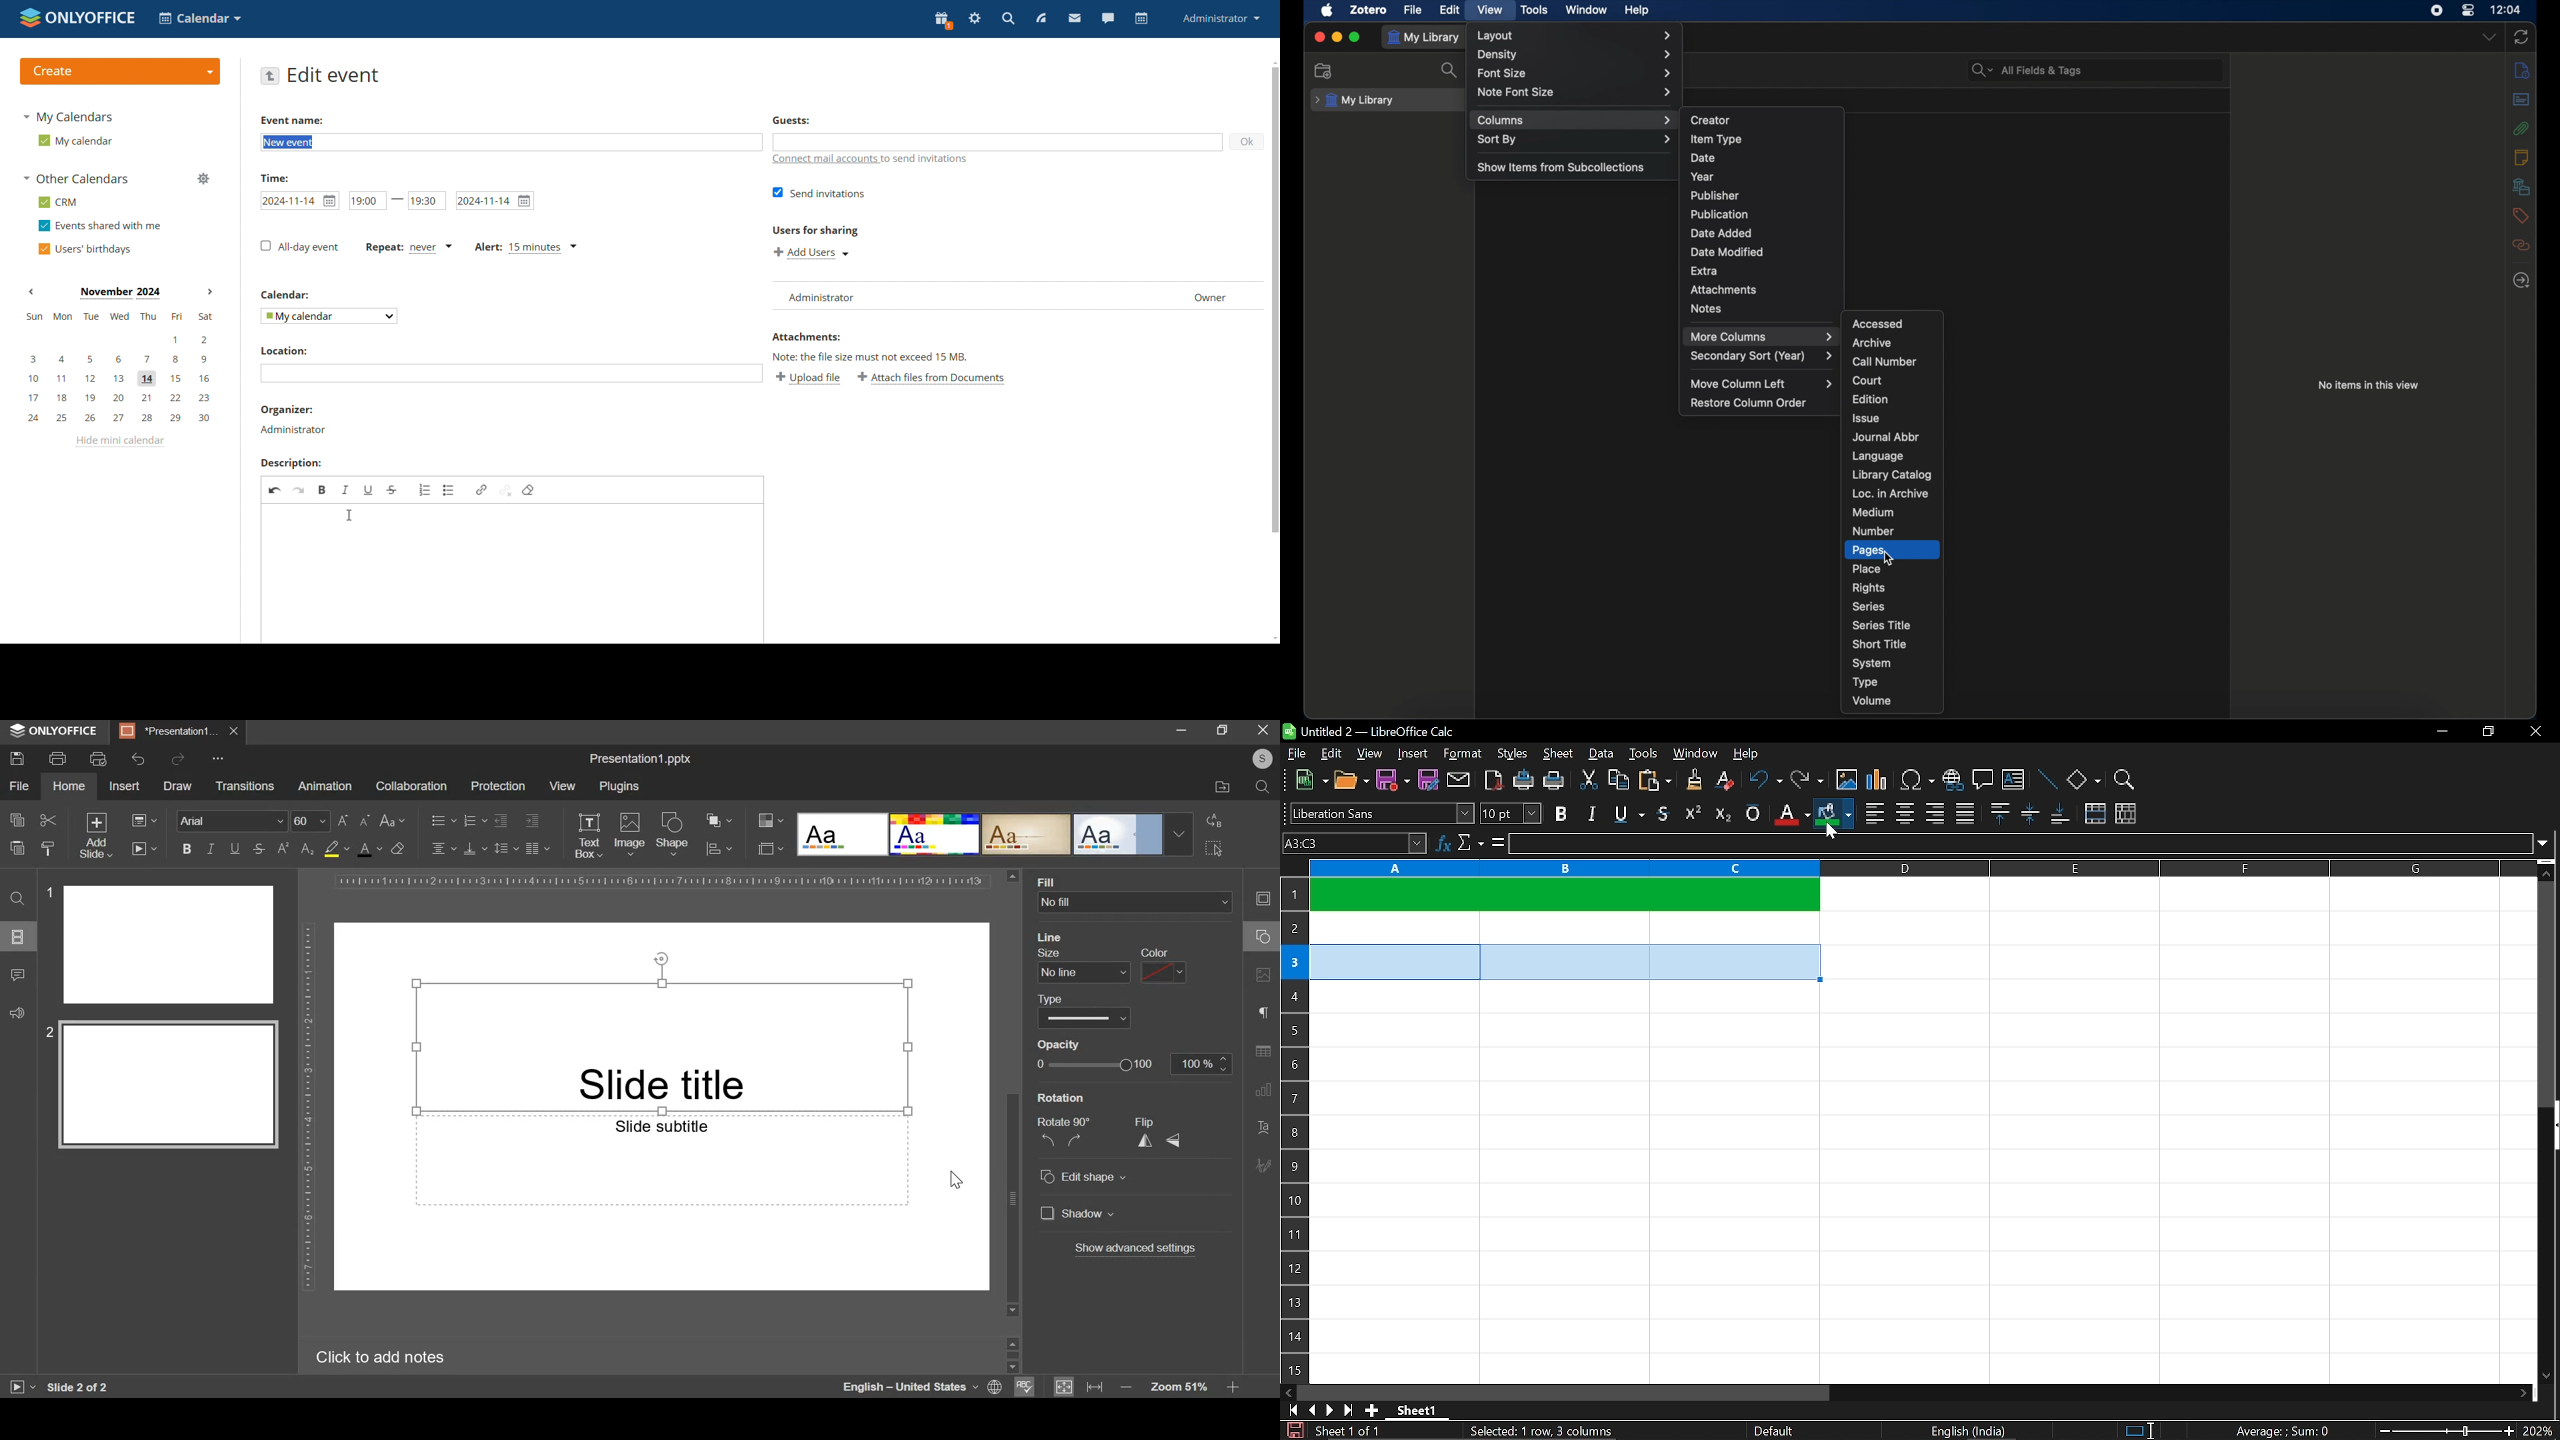  What do you see at coordinates (513, 575) in the screenshot?
I see `edit description` at bounding box center [513, 575].